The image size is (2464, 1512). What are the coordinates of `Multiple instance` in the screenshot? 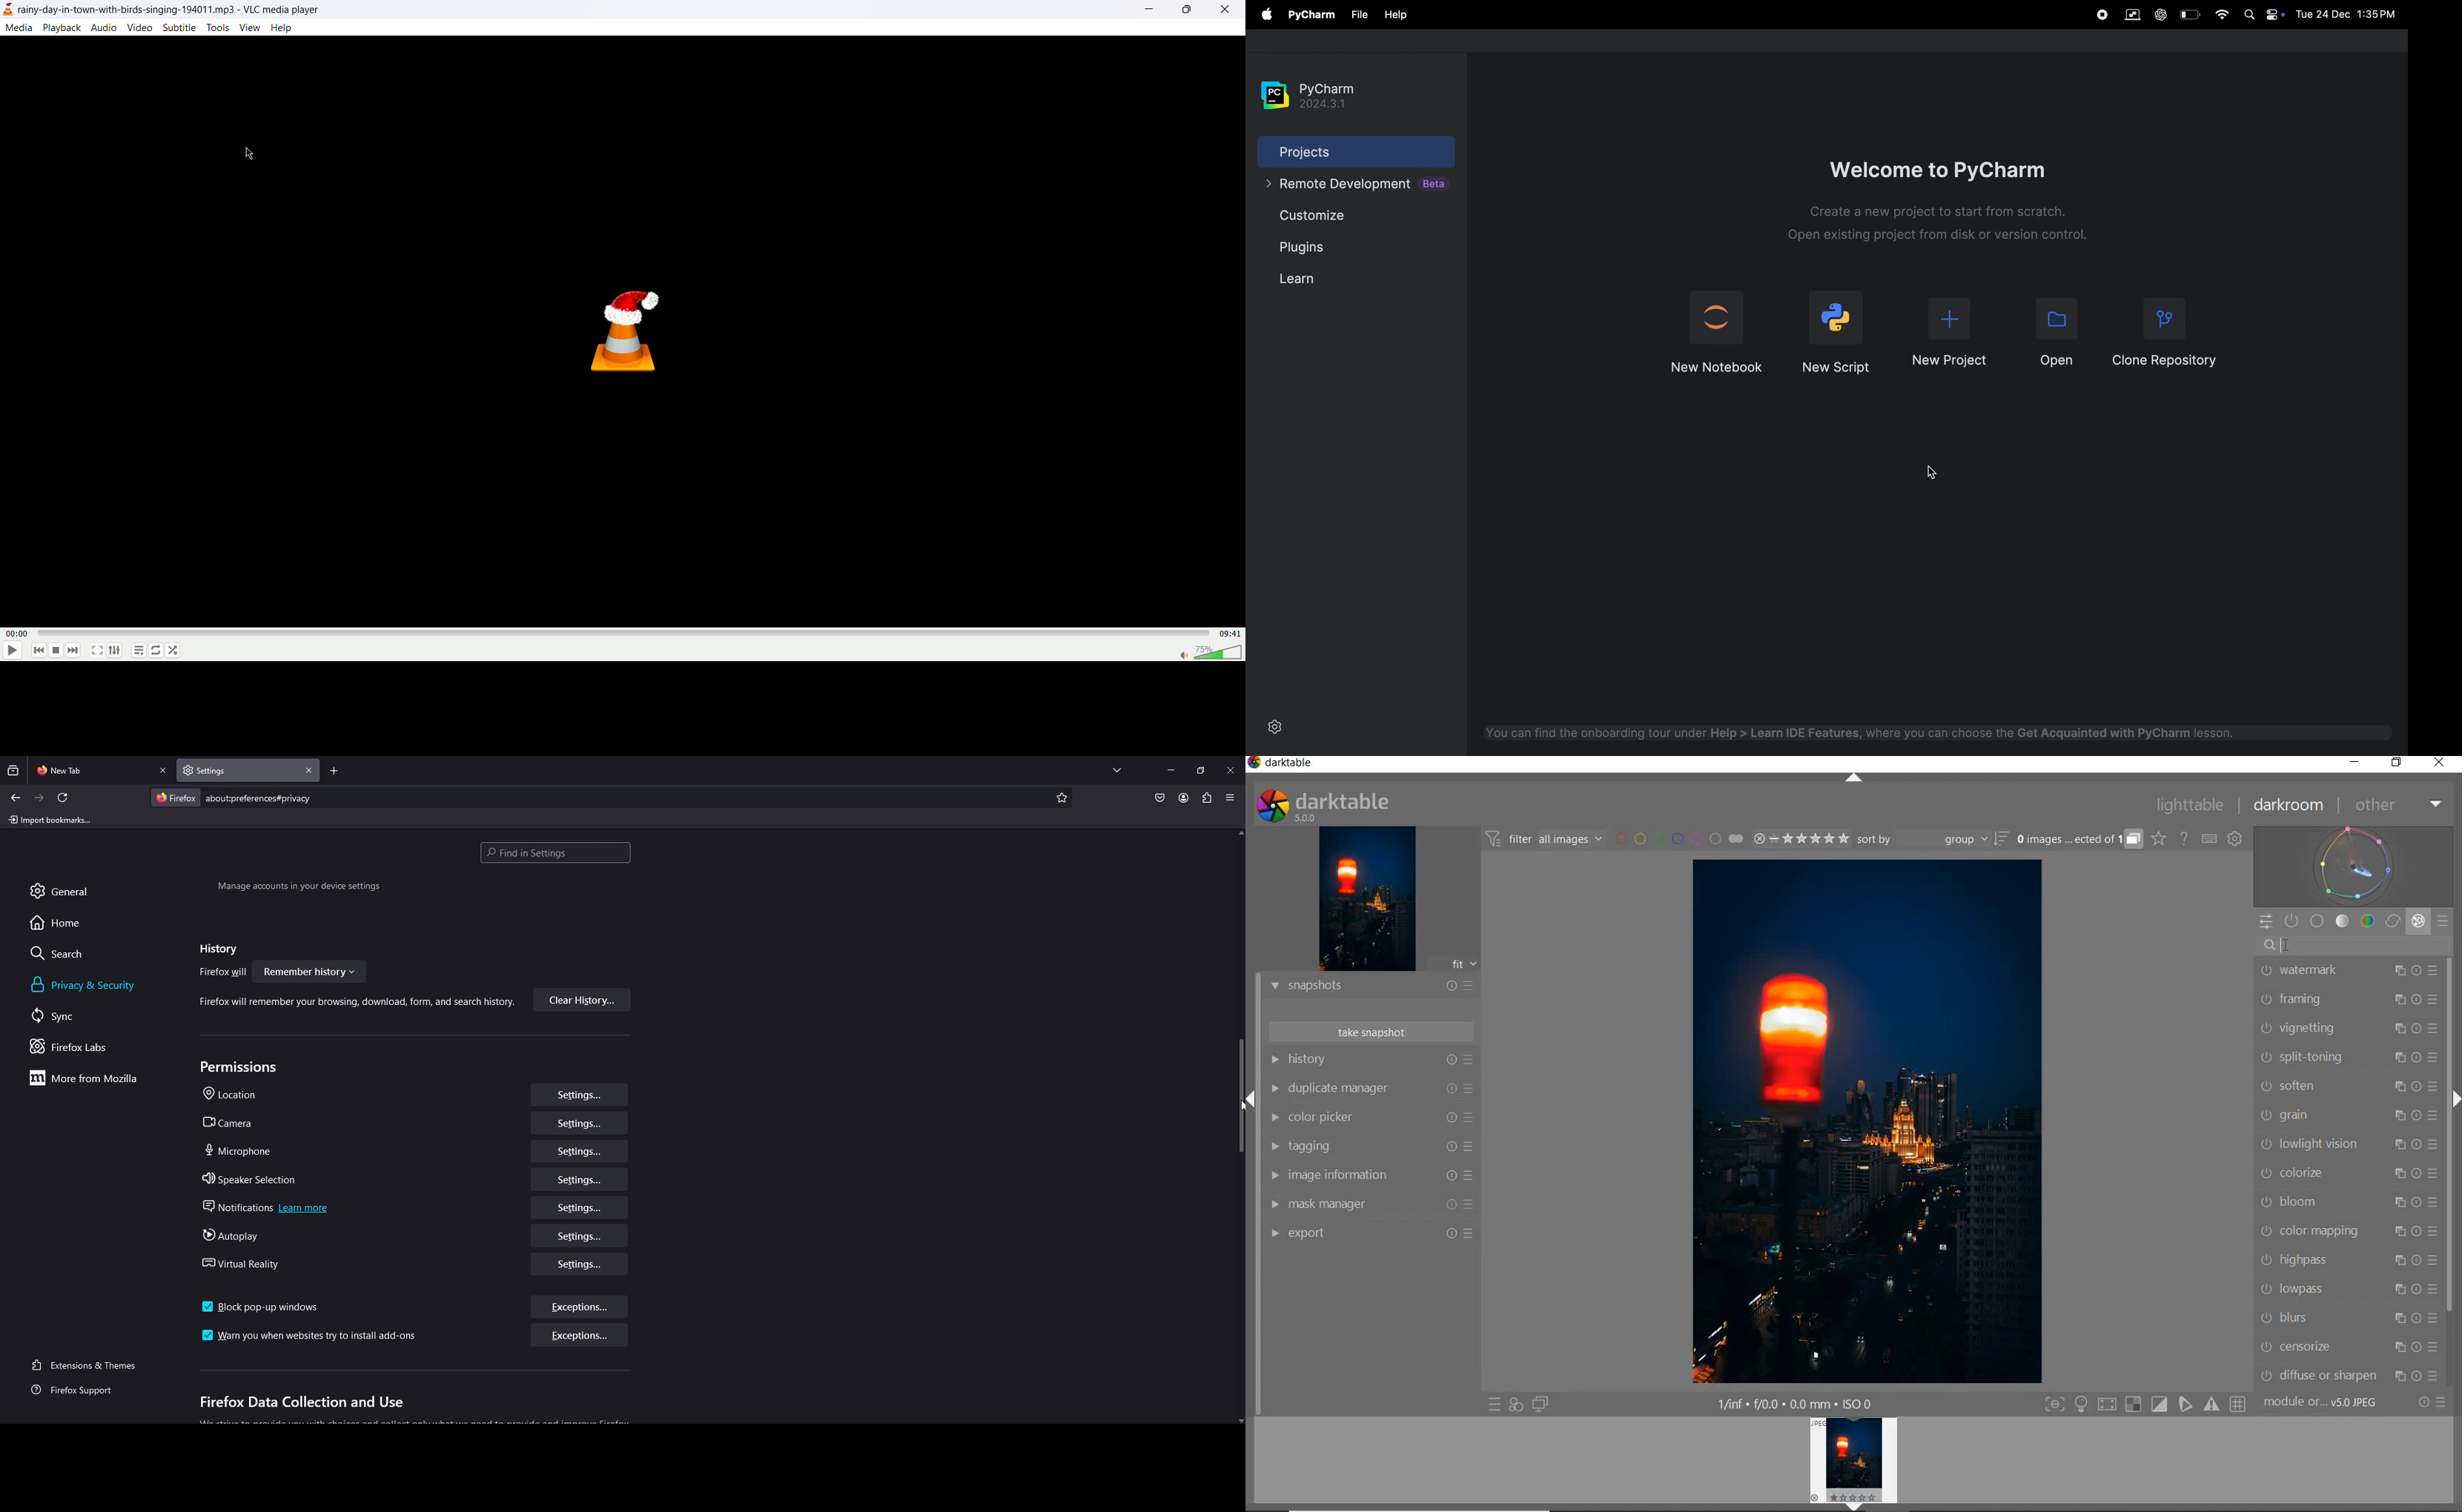 It's located at (2394, 1202).